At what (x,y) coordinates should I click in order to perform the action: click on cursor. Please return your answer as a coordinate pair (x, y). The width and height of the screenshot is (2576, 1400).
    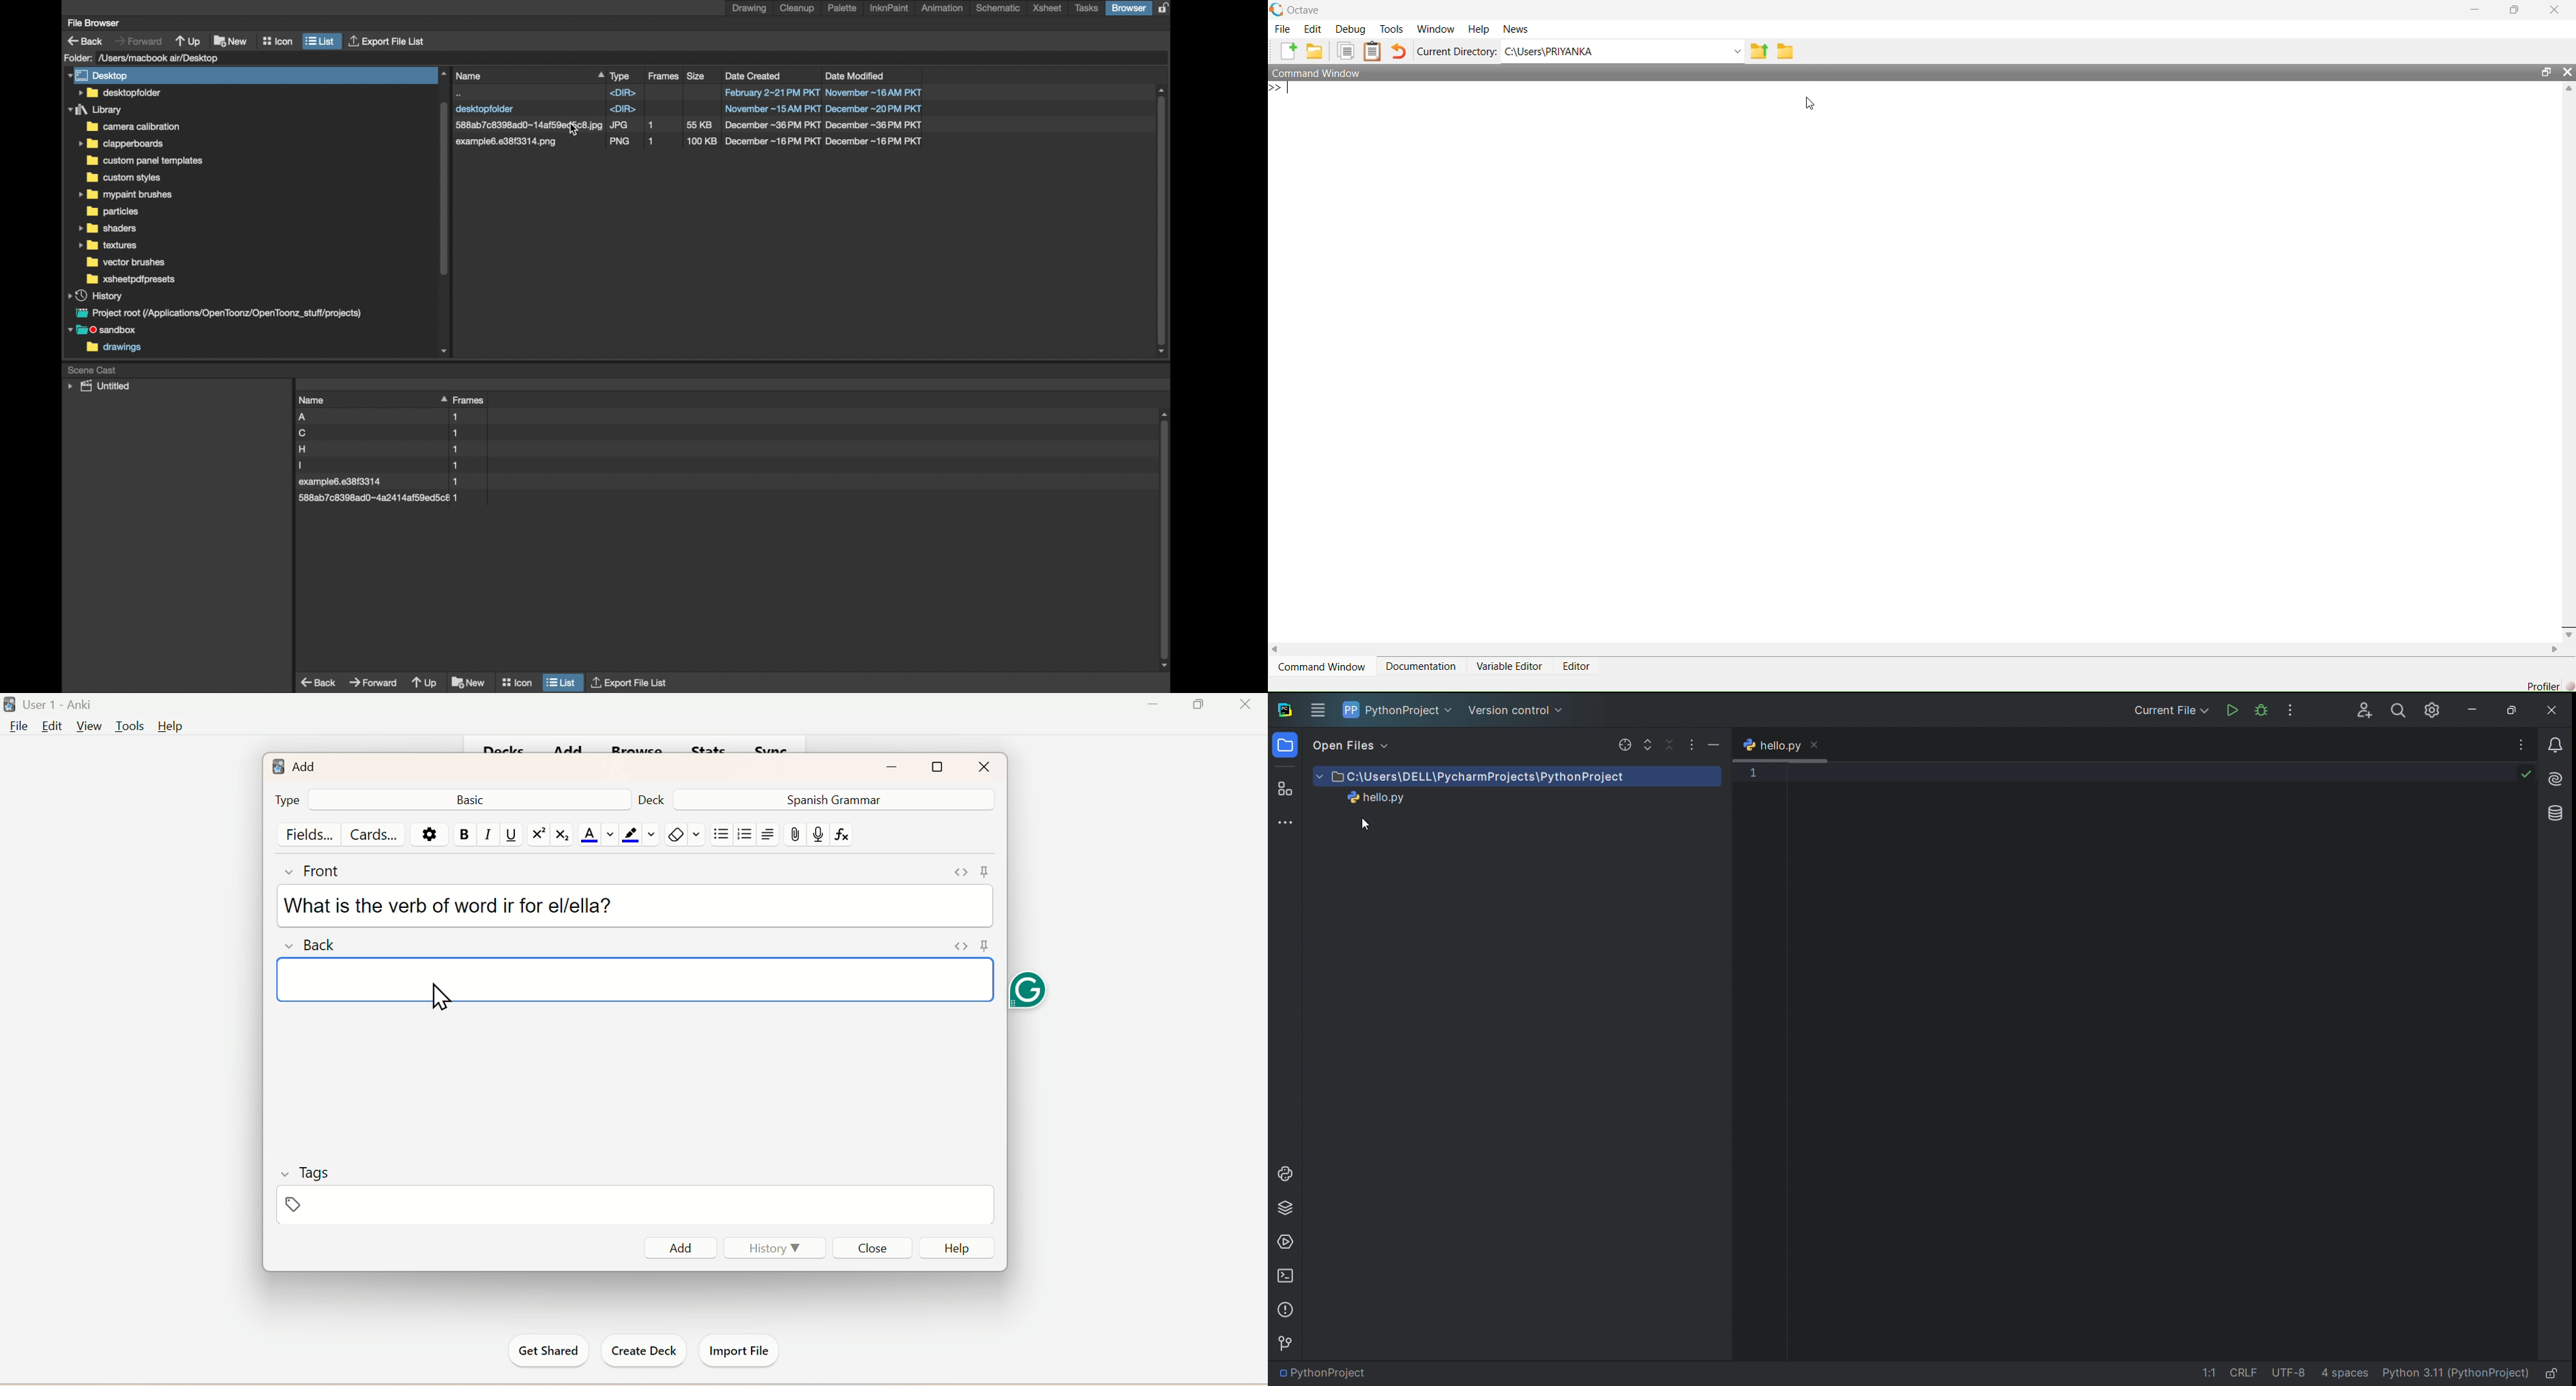
    Looking at the image, I should click on (434, 995).